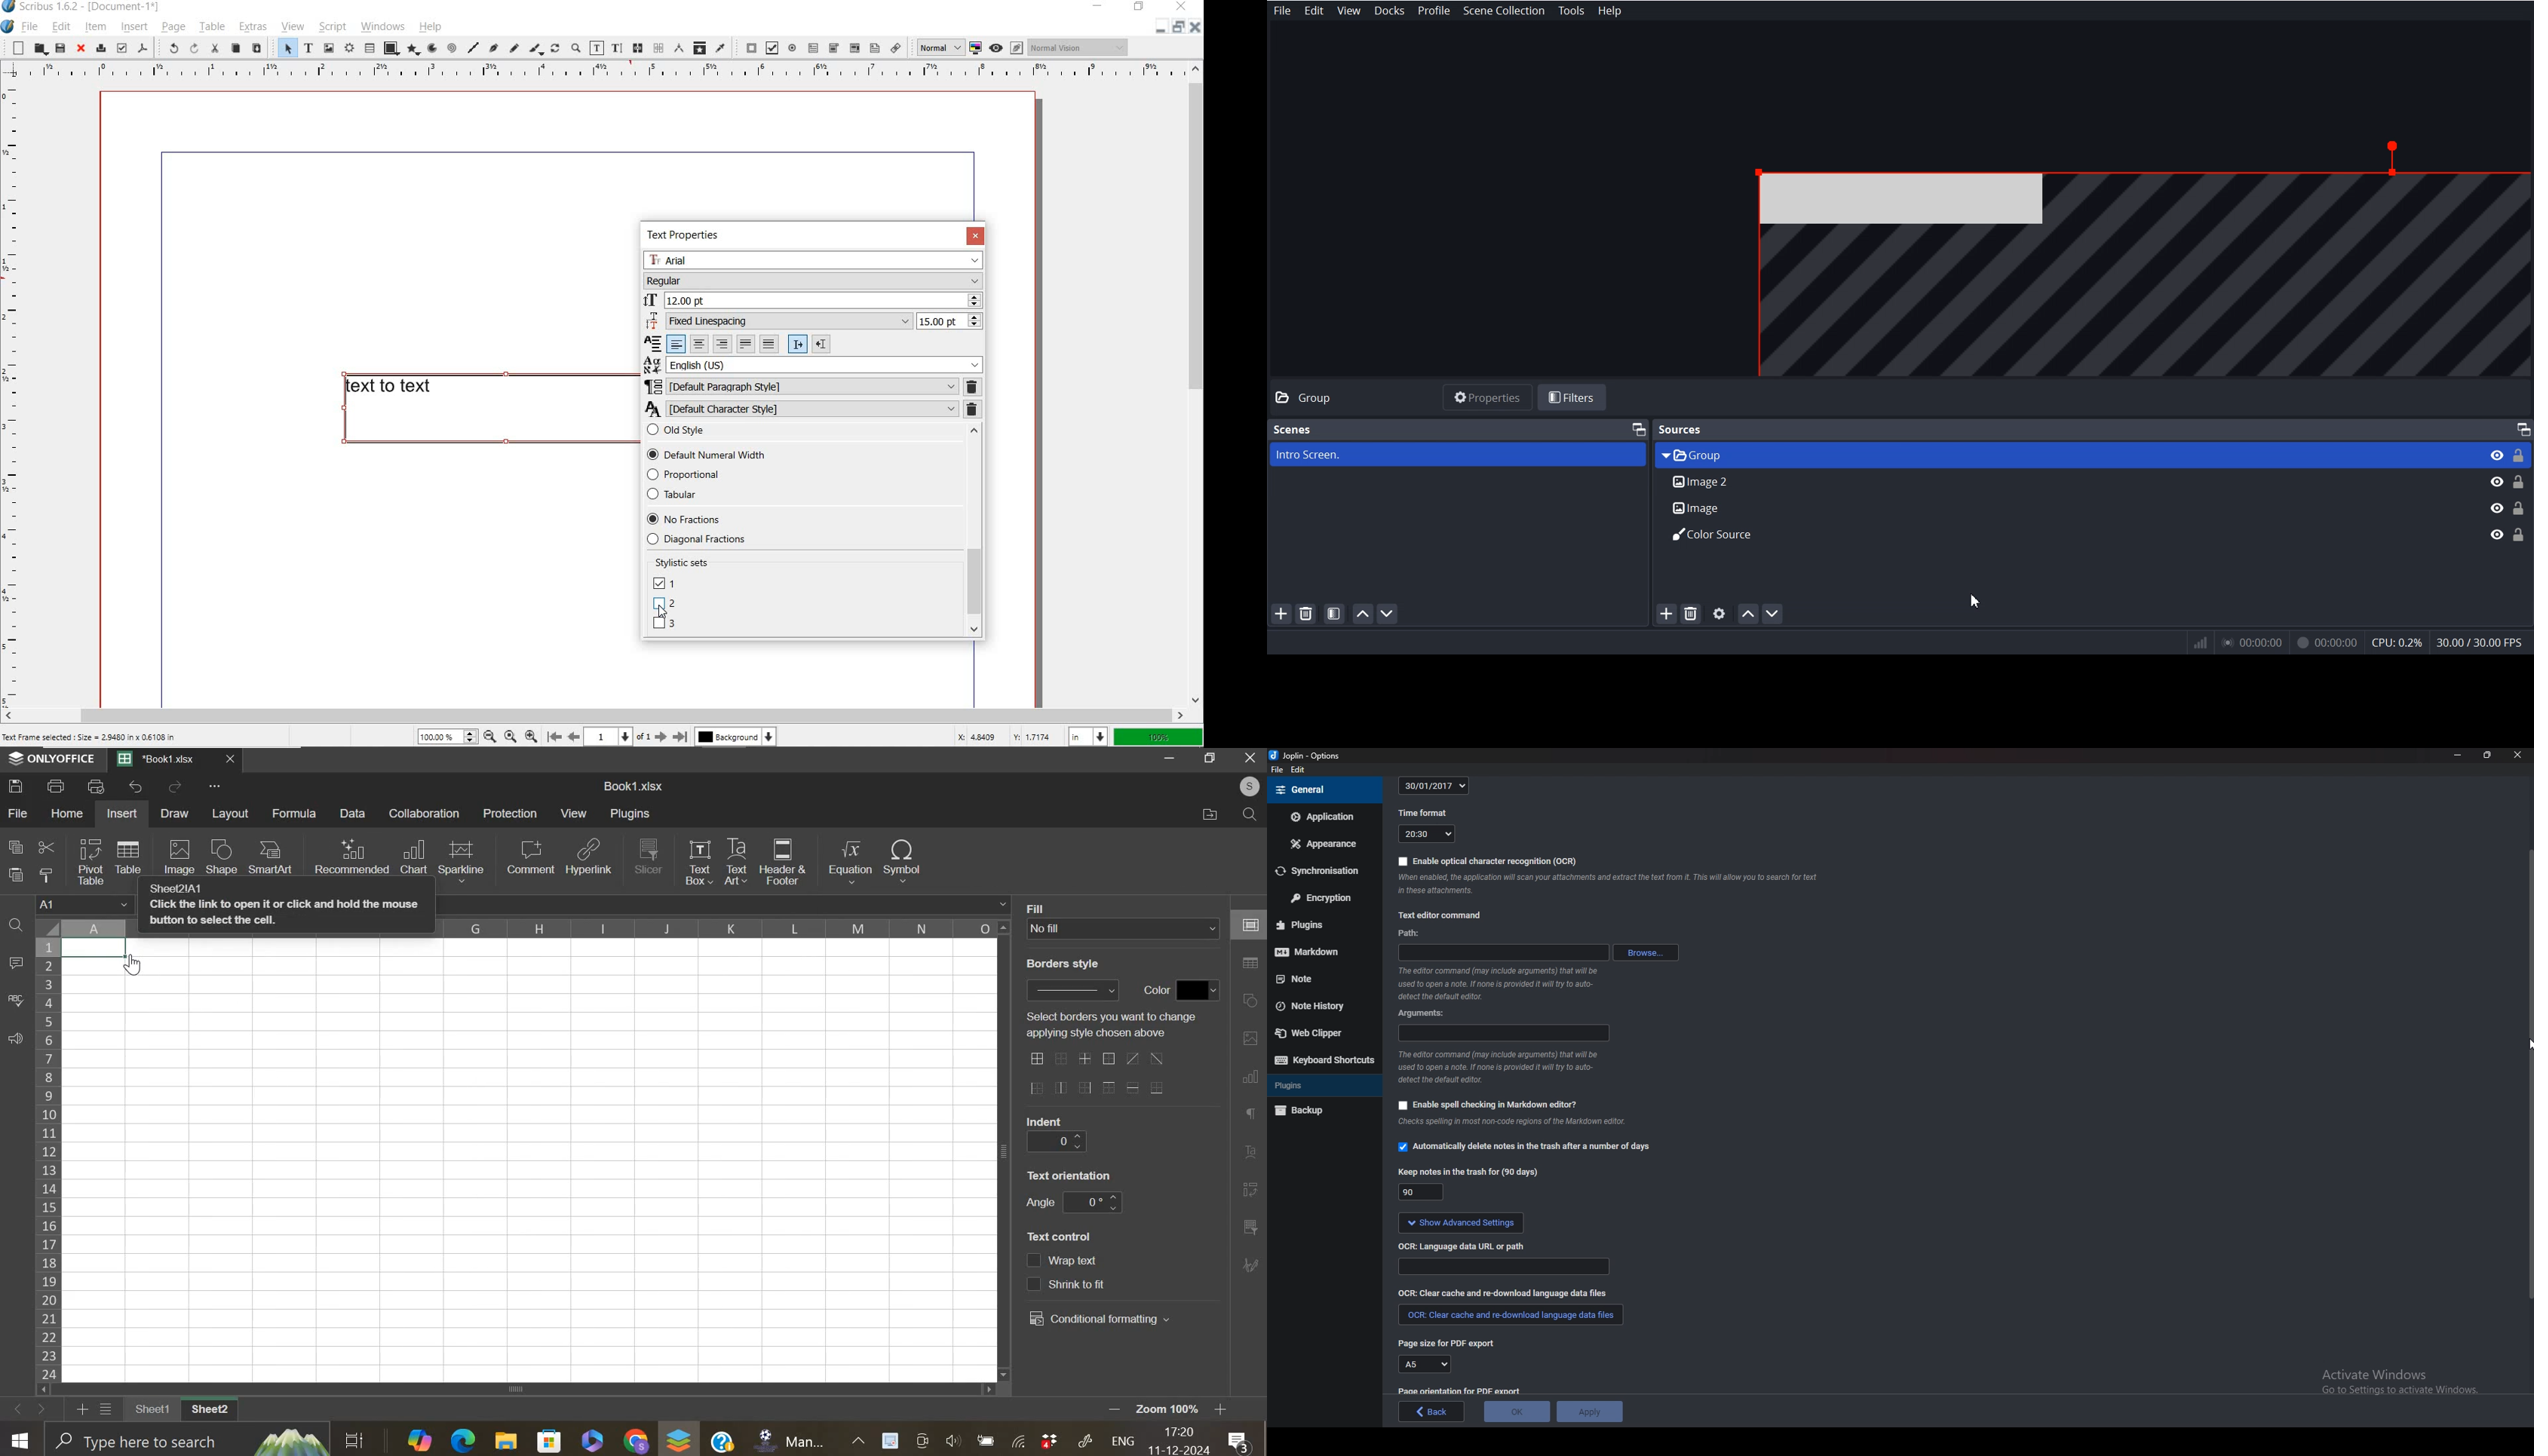 The image size is (2548, 1456). What do you see at coordinates (594, 715) in the screenshot?
I see `scrollbar` at bounding box center [594, 715].